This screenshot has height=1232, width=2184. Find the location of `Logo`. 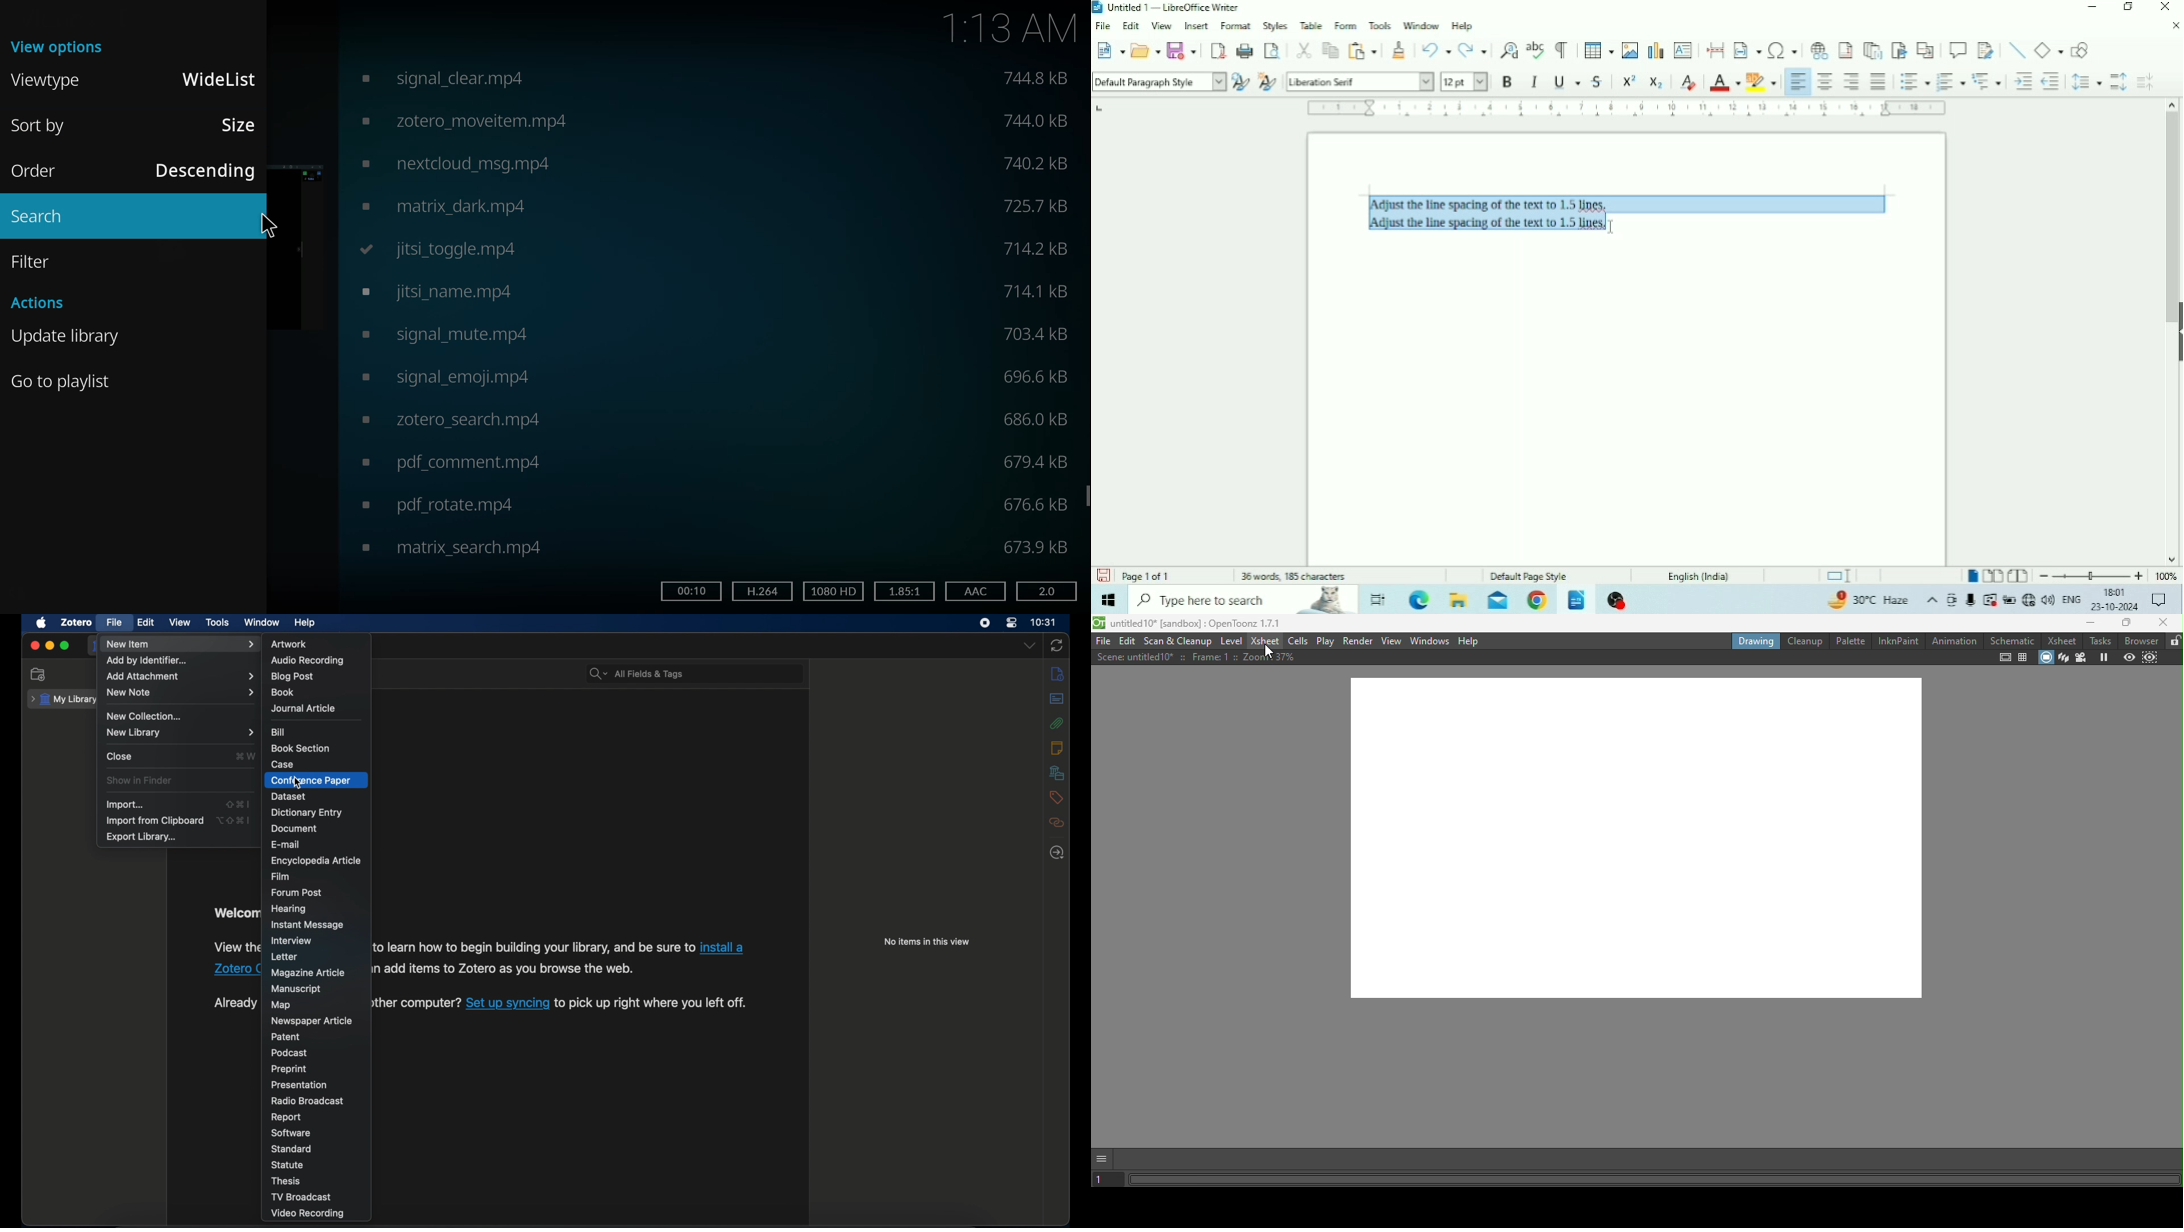

Logo is located at coordinates (1098, 8).